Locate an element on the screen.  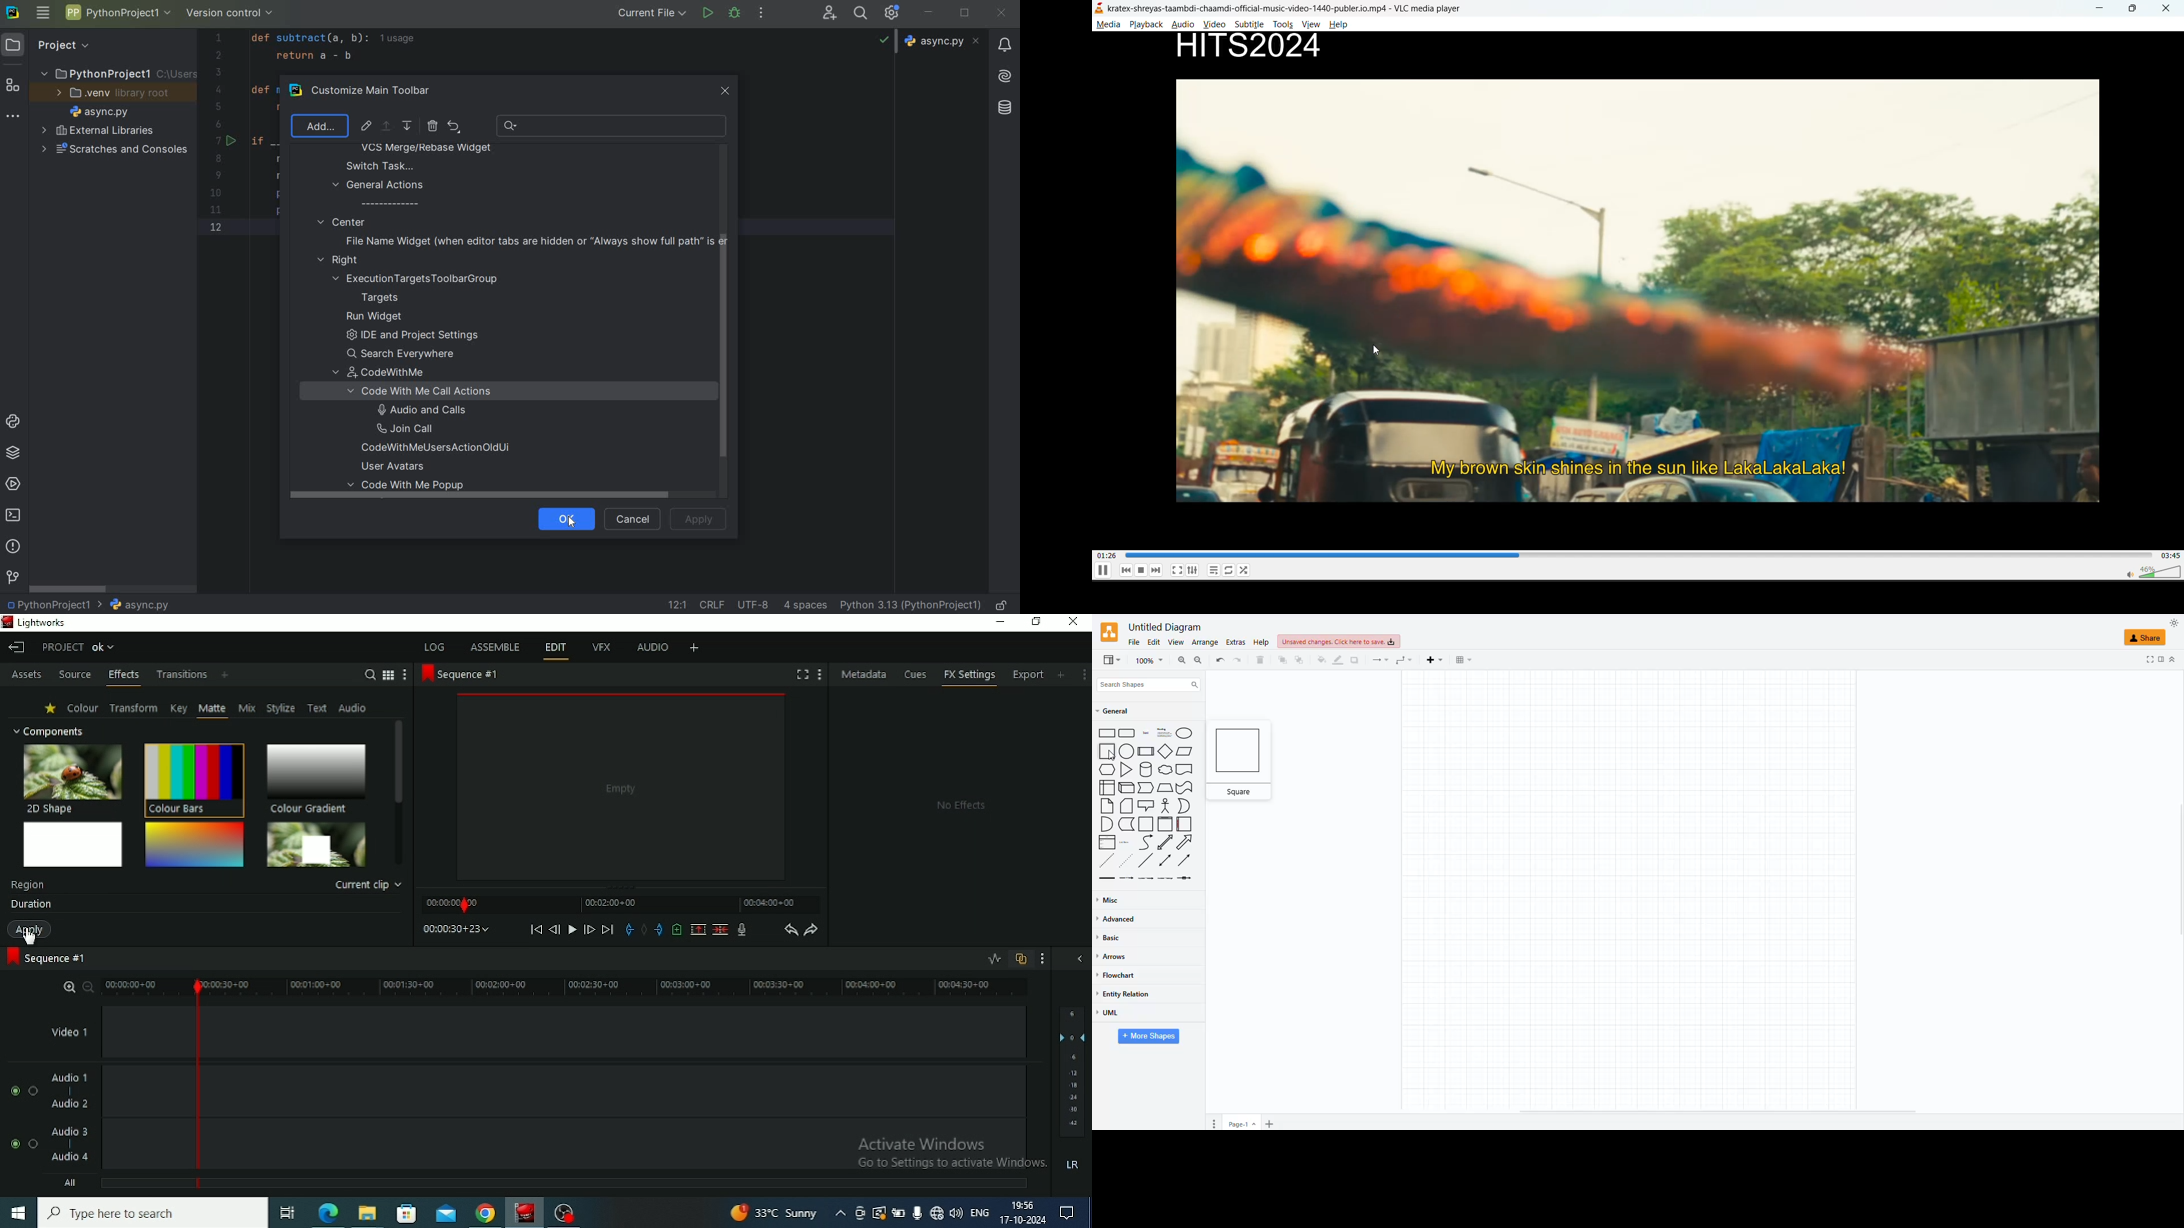
VFX is located at coordinates (601, 649).